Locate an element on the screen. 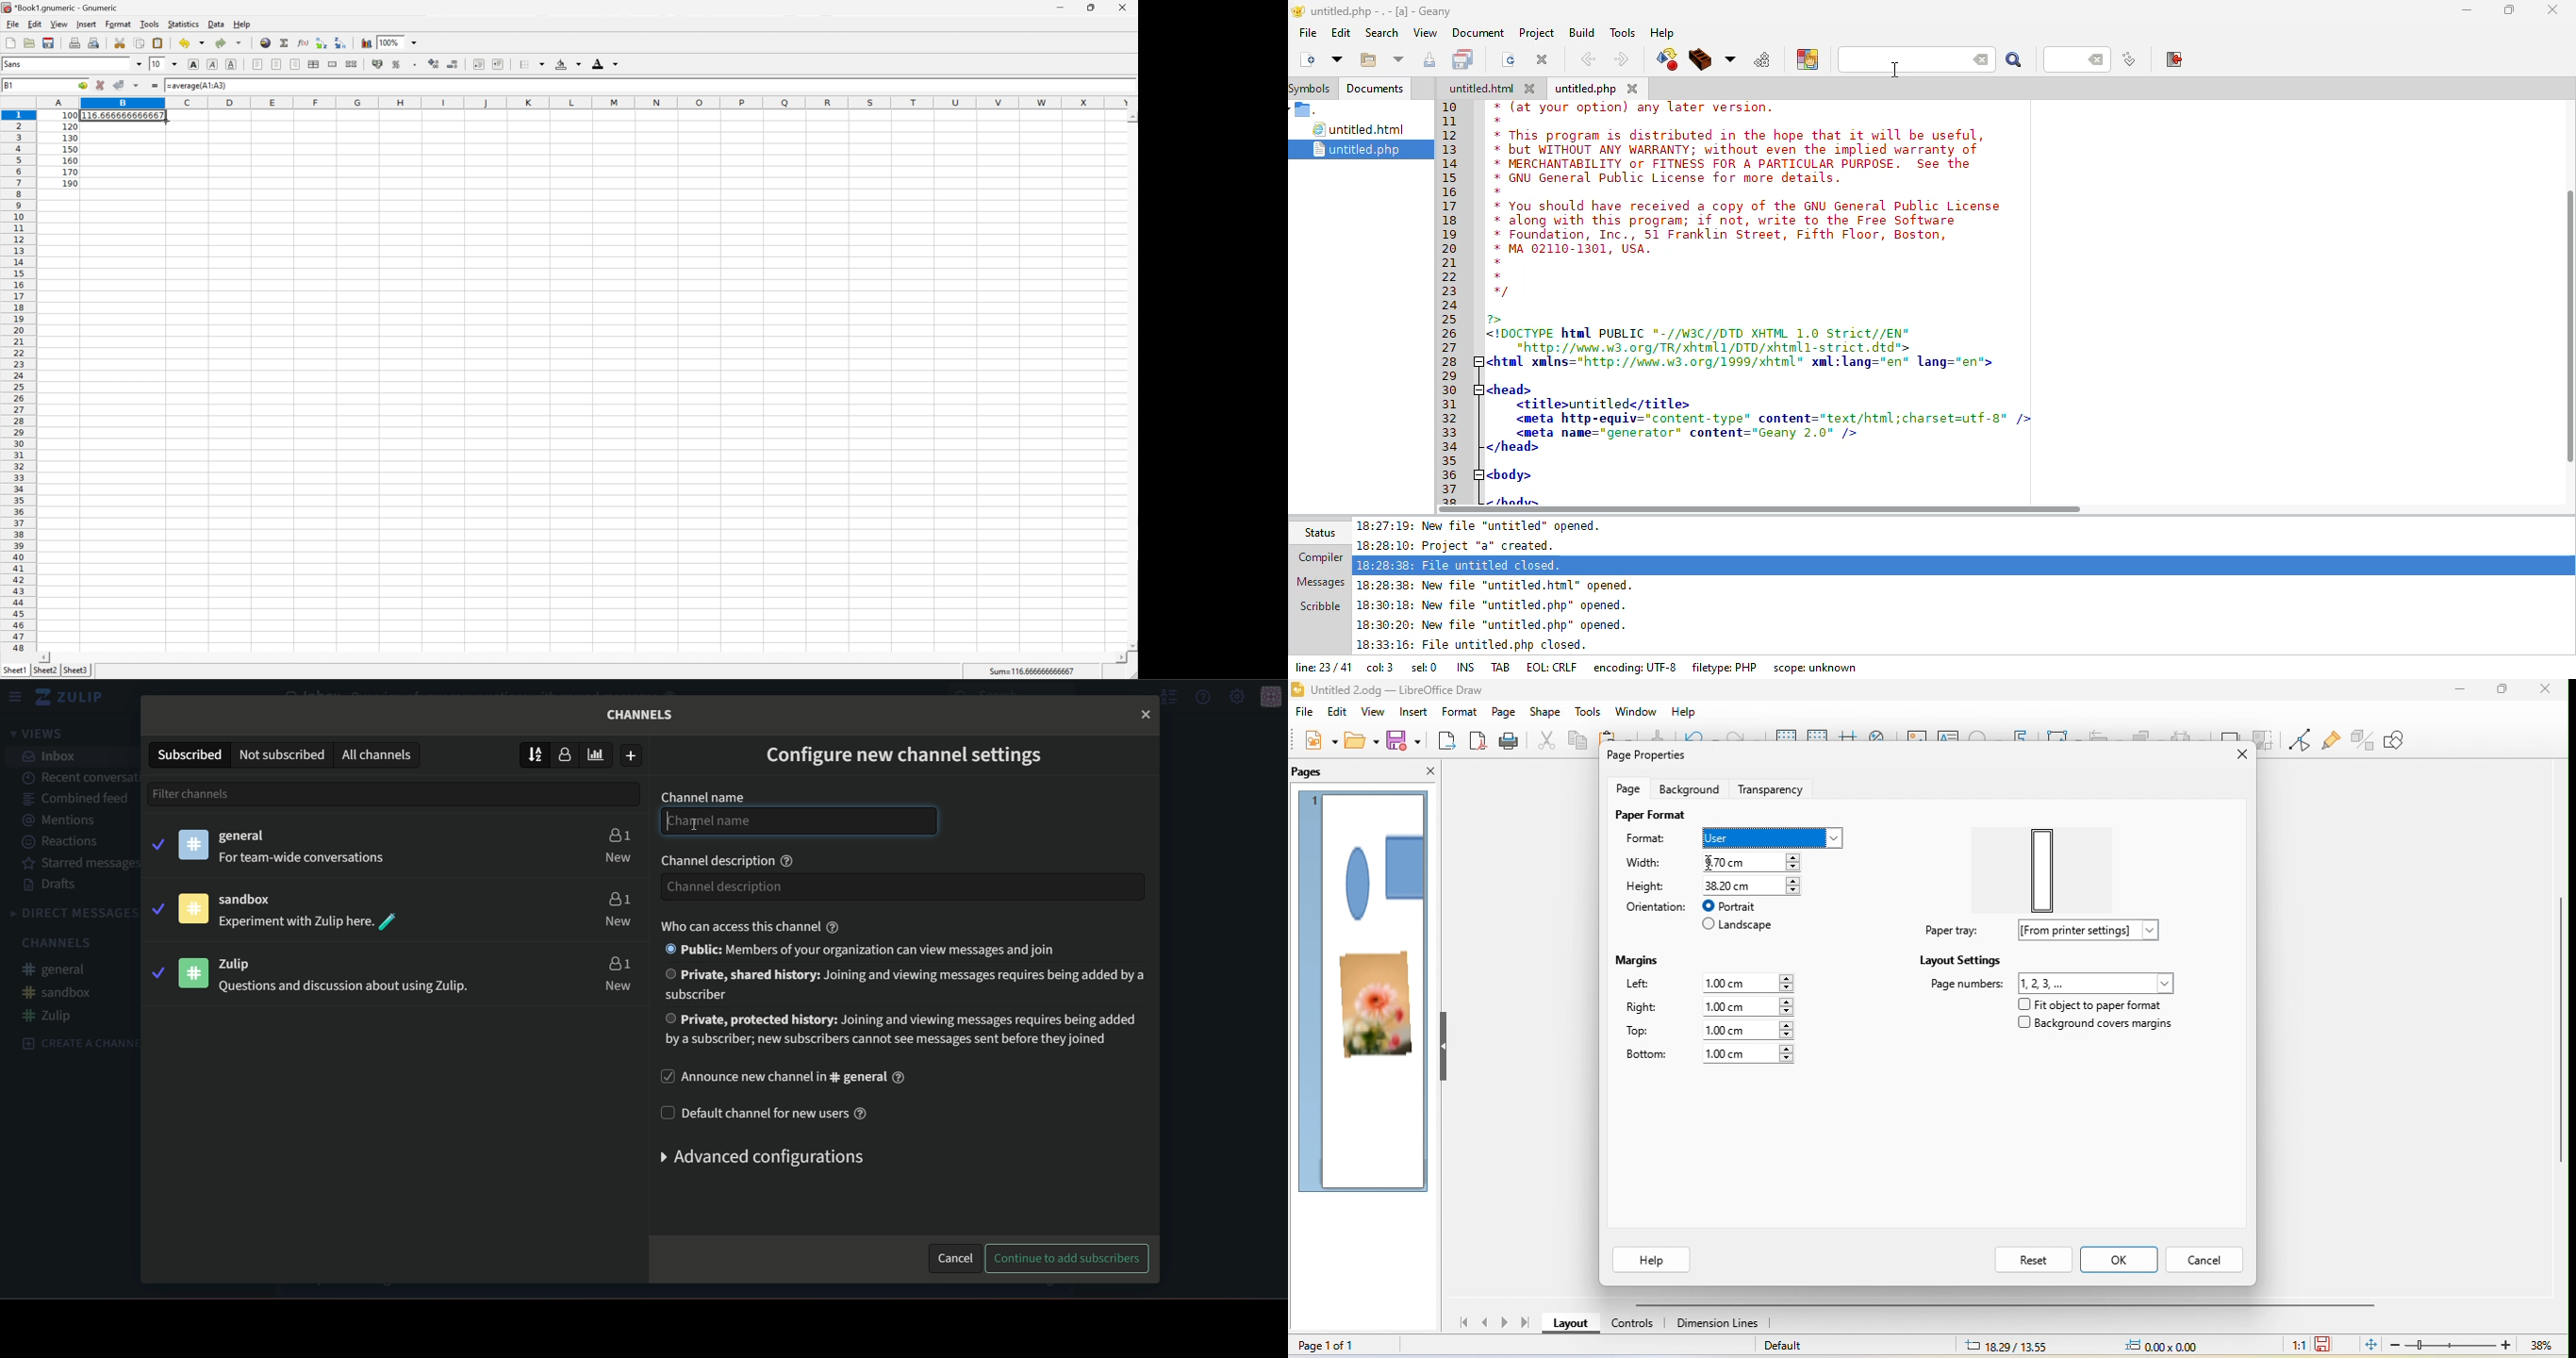  zulip is located at coordinates (245, 964).